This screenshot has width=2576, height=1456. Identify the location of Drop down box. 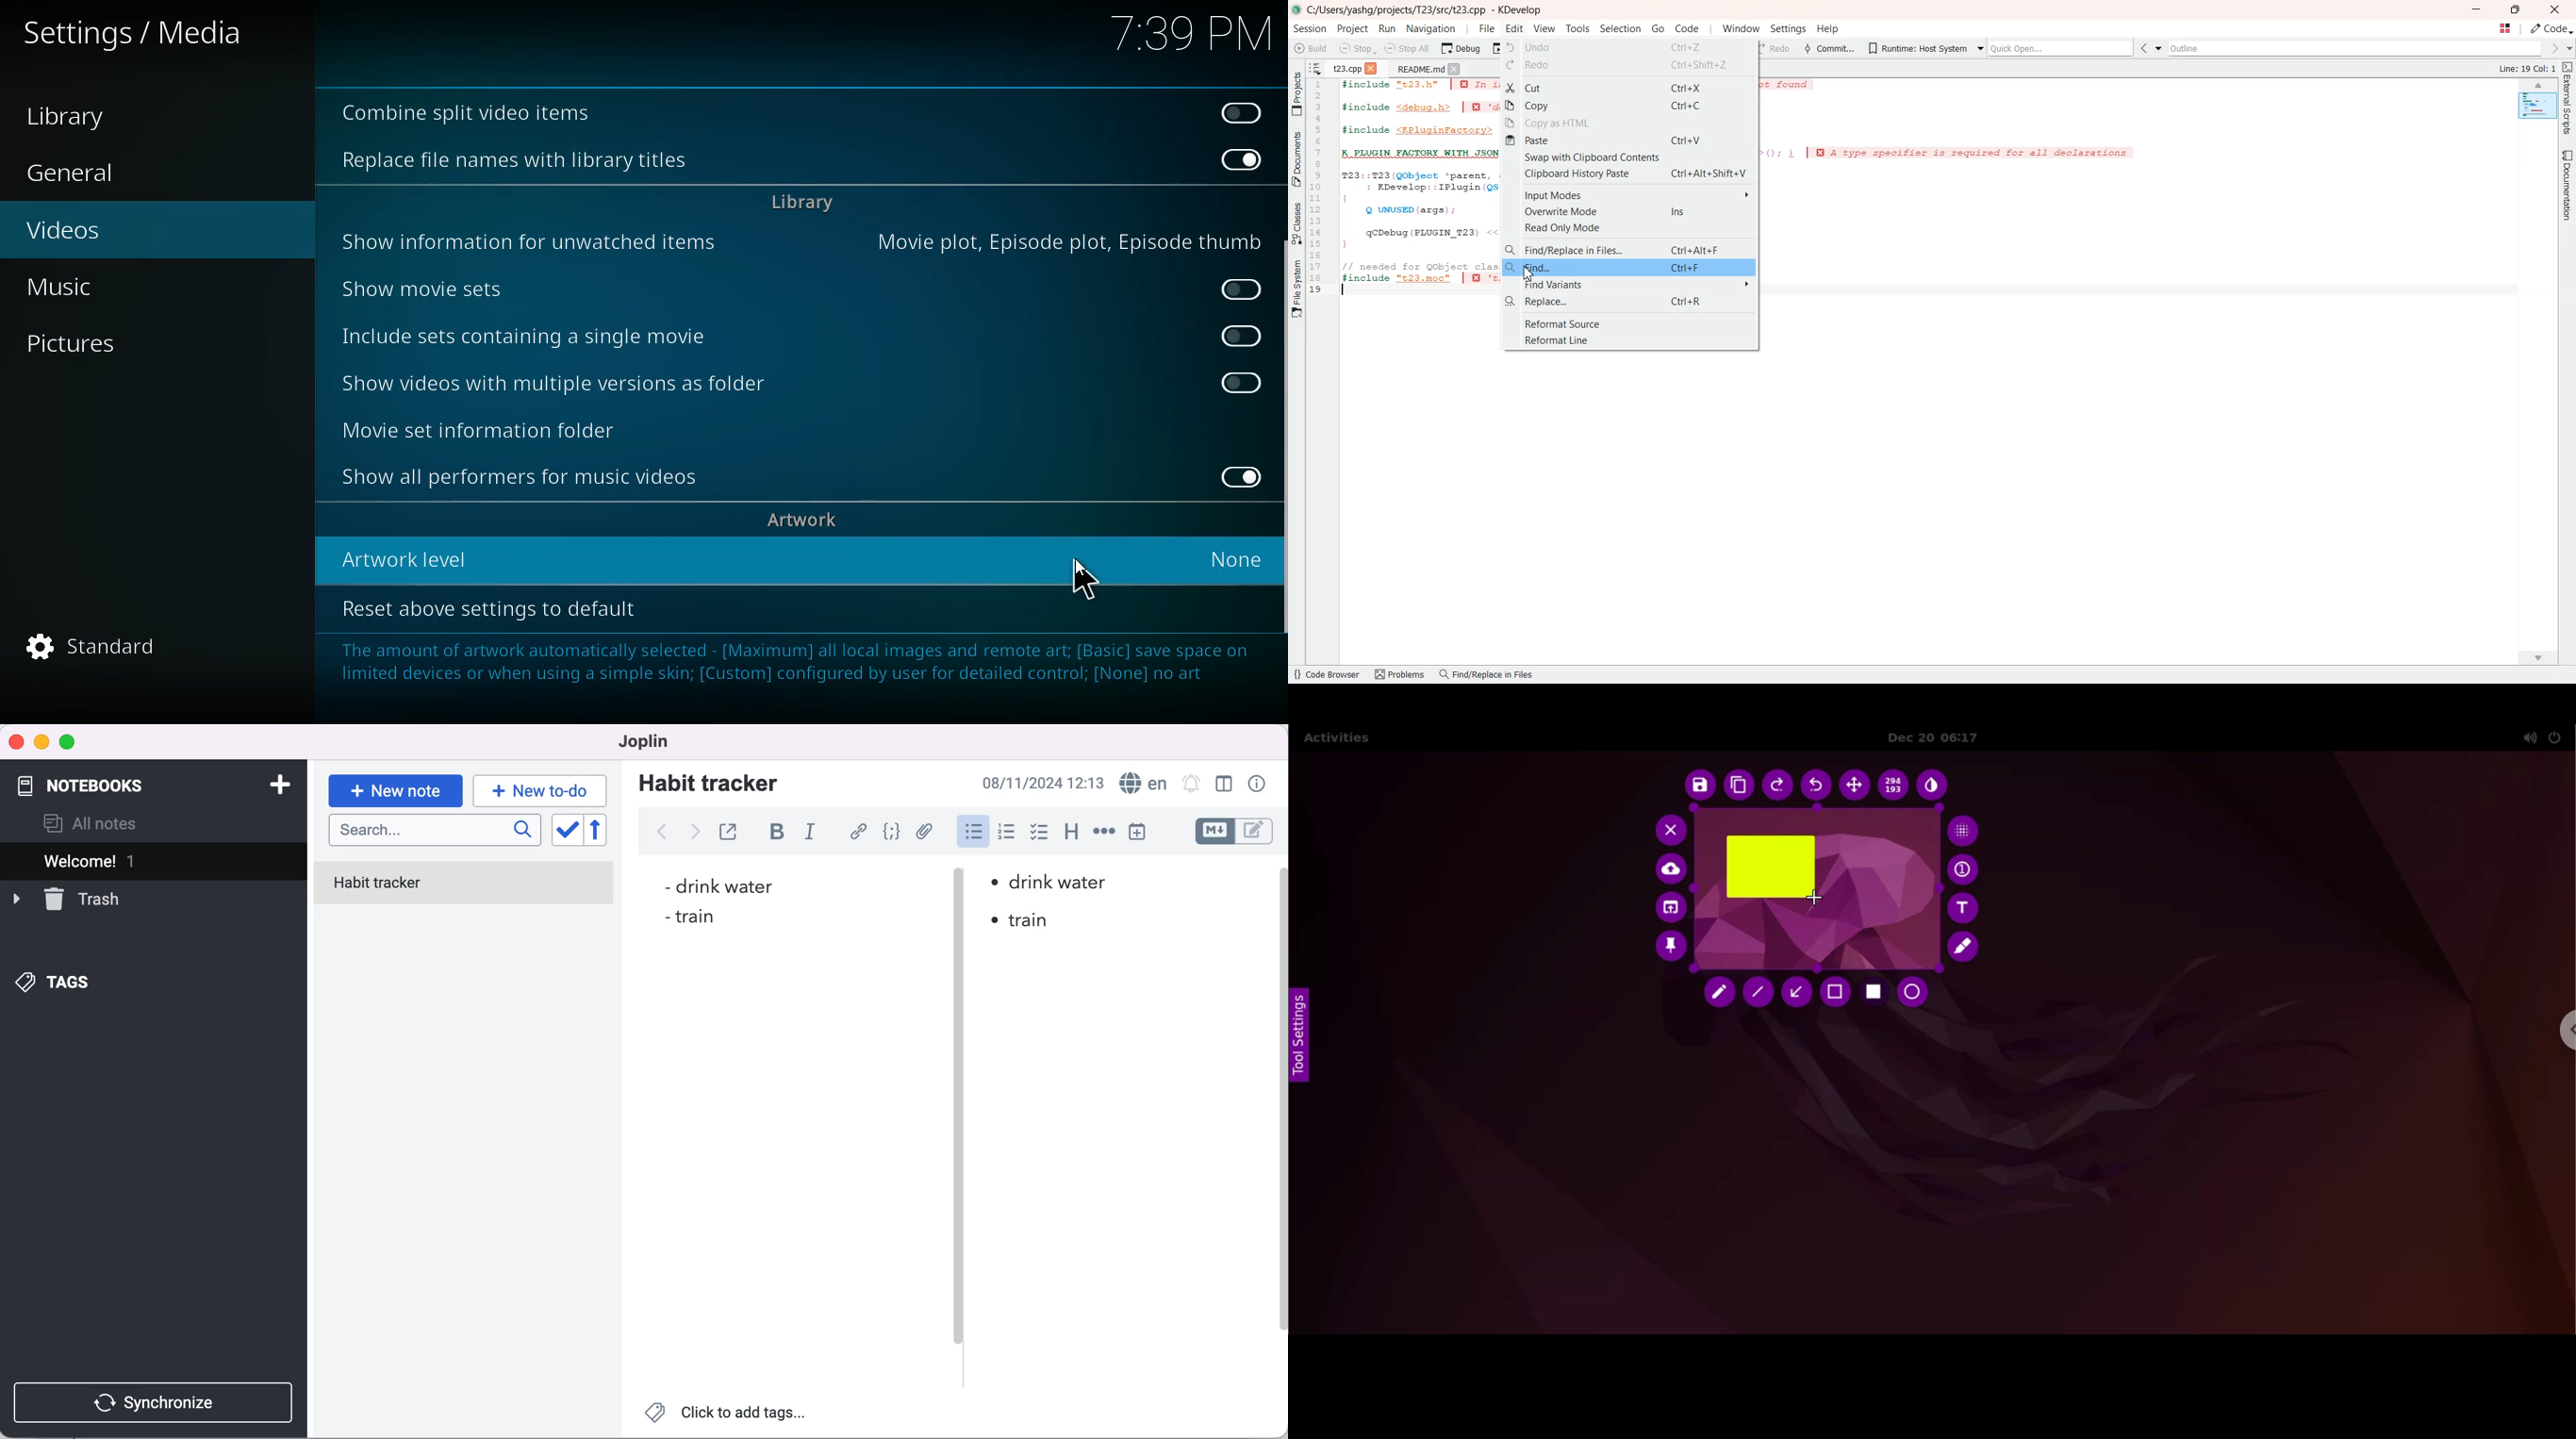
(1978, 47).